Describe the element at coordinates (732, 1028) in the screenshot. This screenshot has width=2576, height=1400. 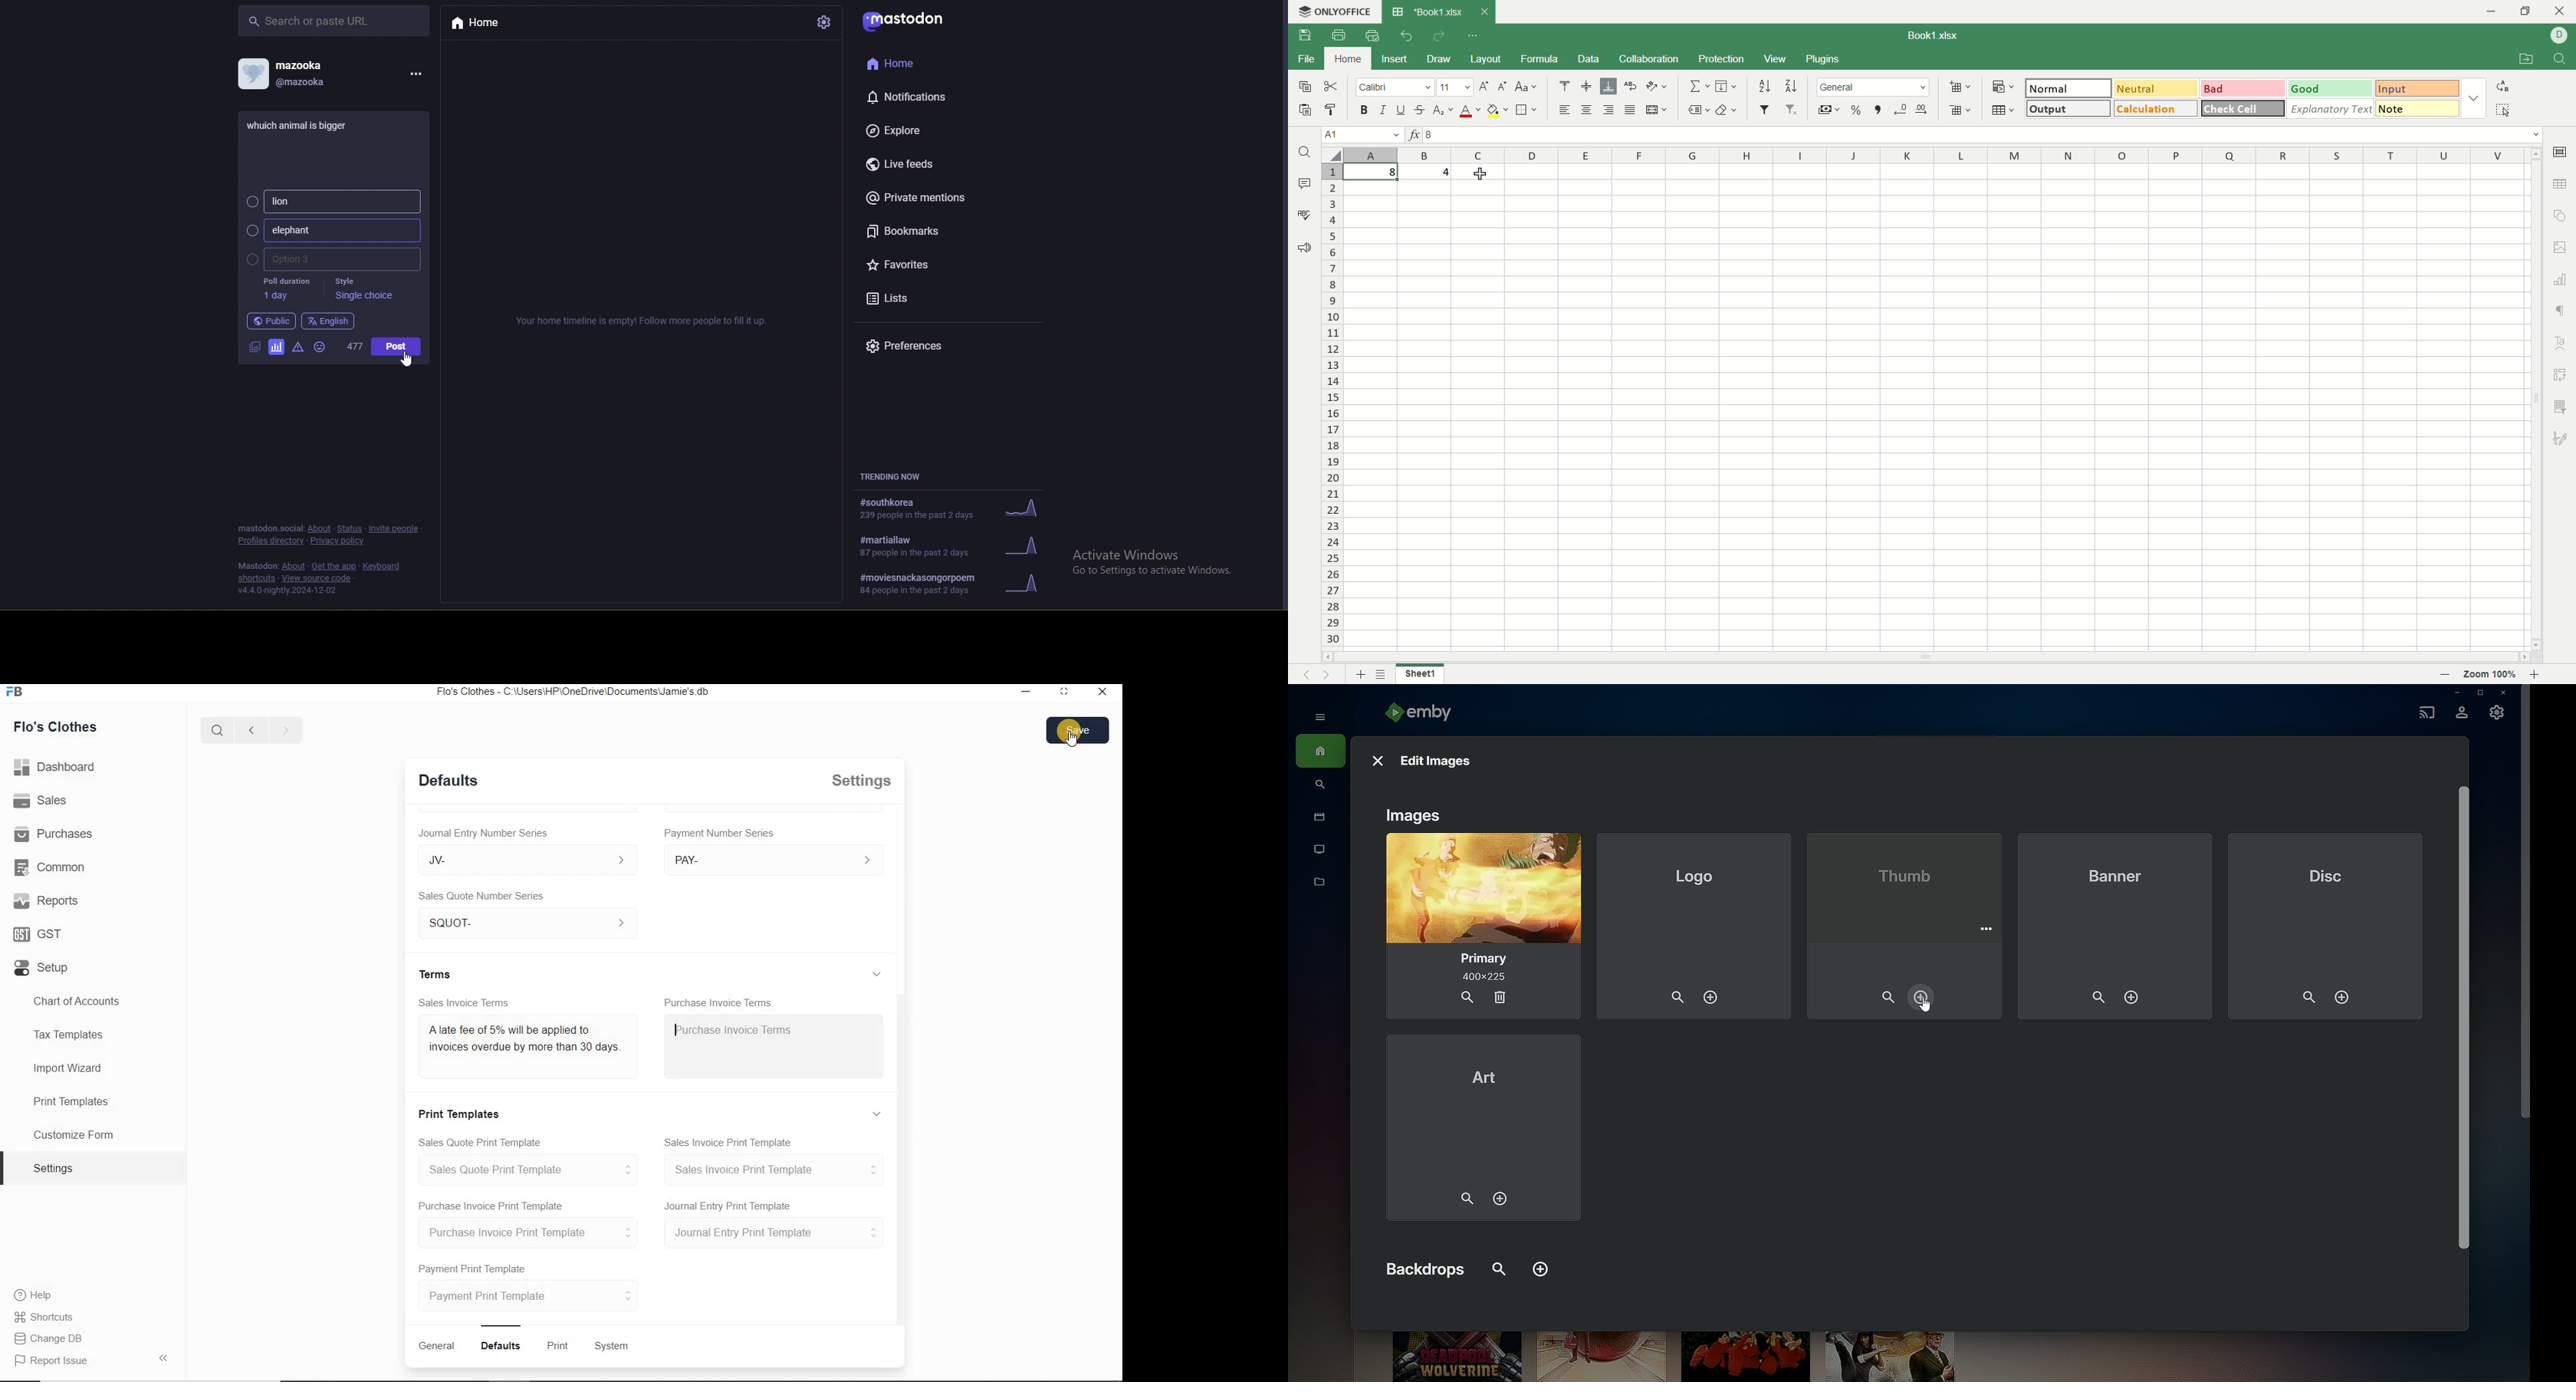
I see `Purchase Invoice Terms` at that location.